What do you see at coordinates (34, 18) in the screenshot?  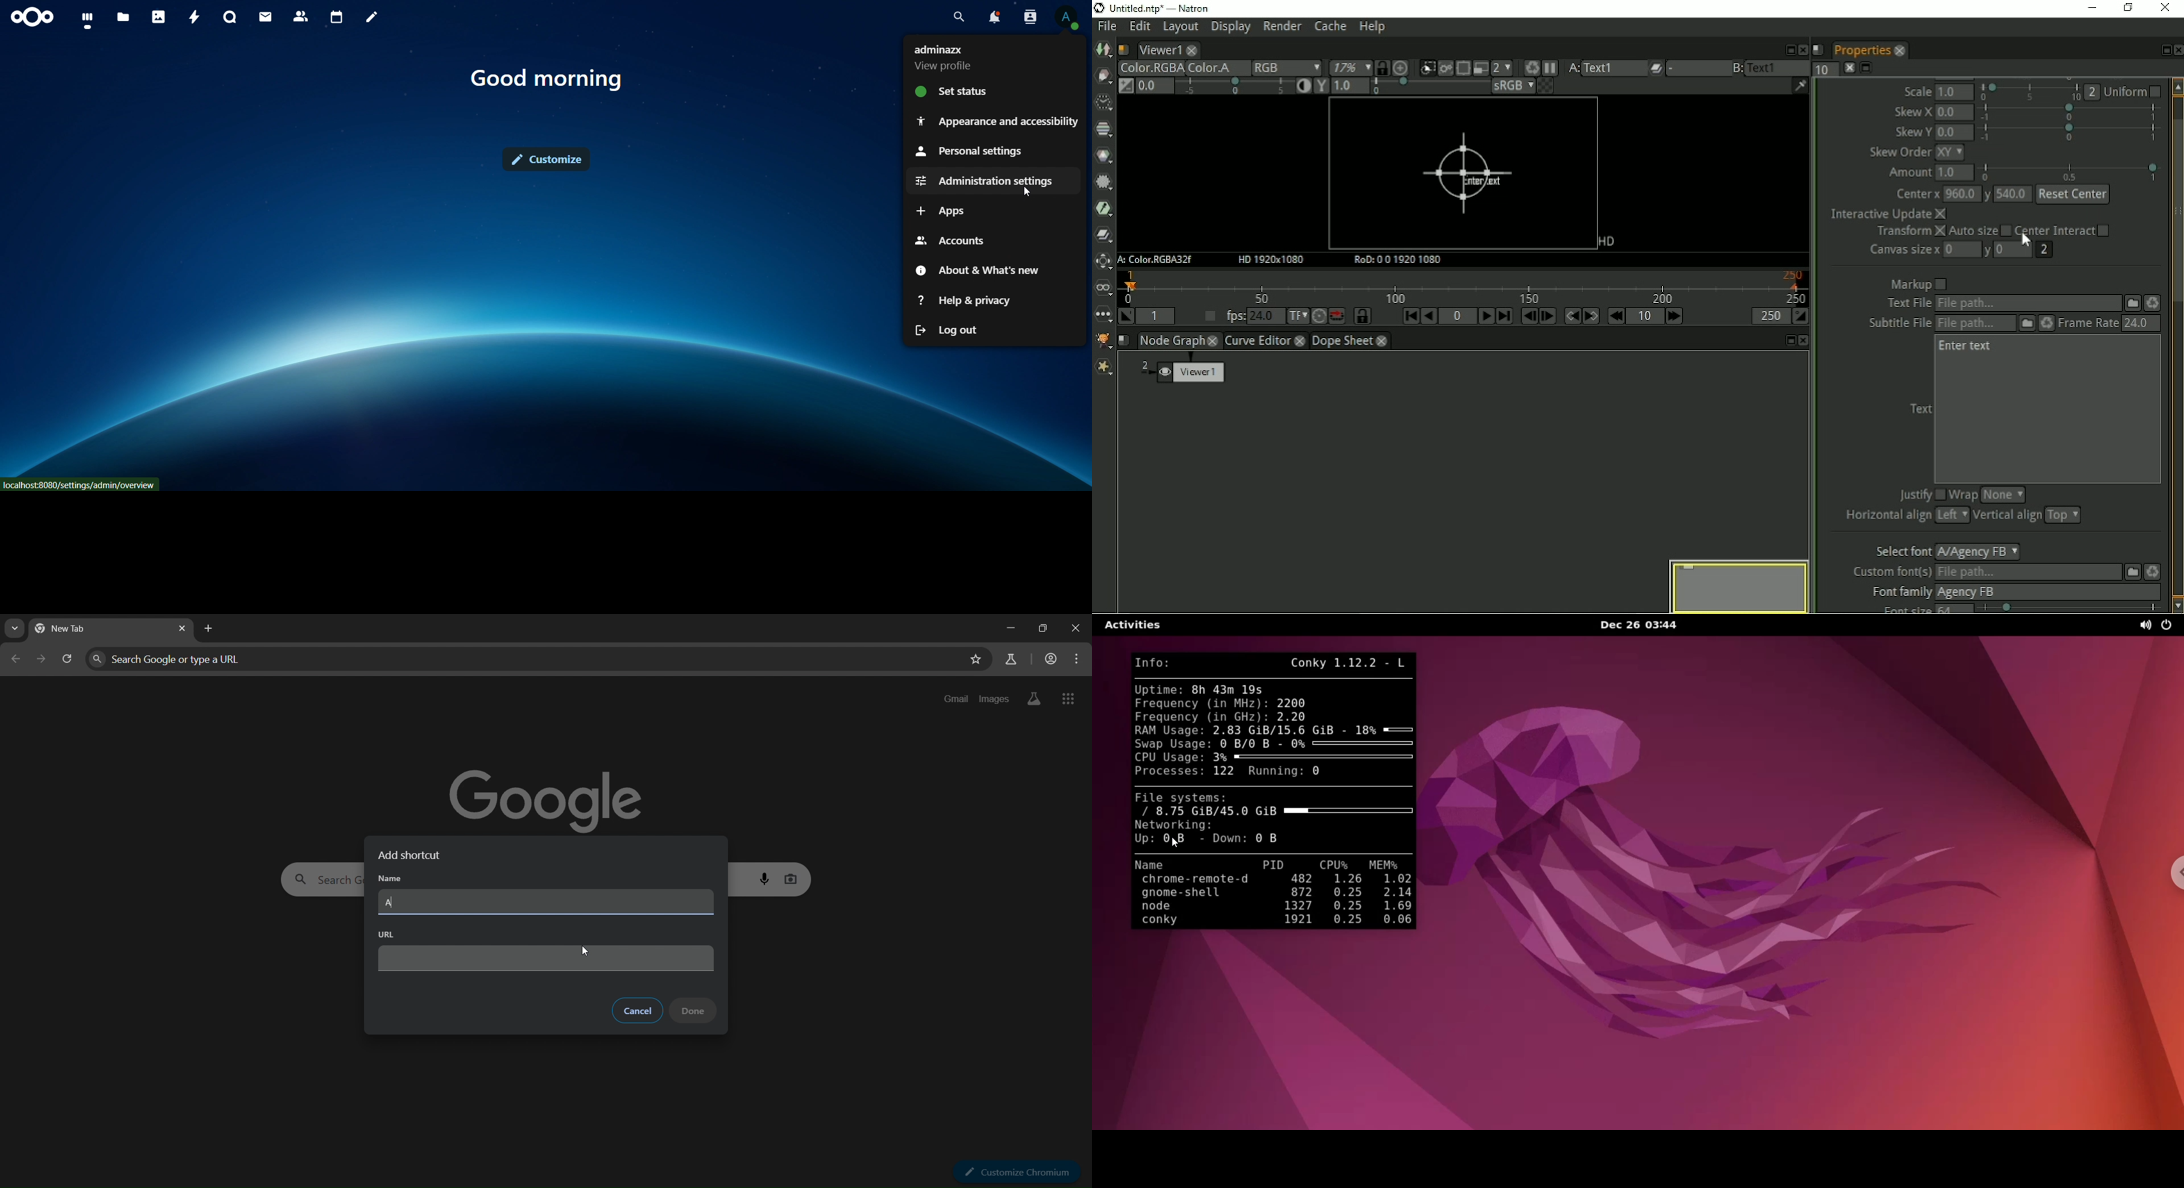 I see `icon` at bounding box center [34, 18].